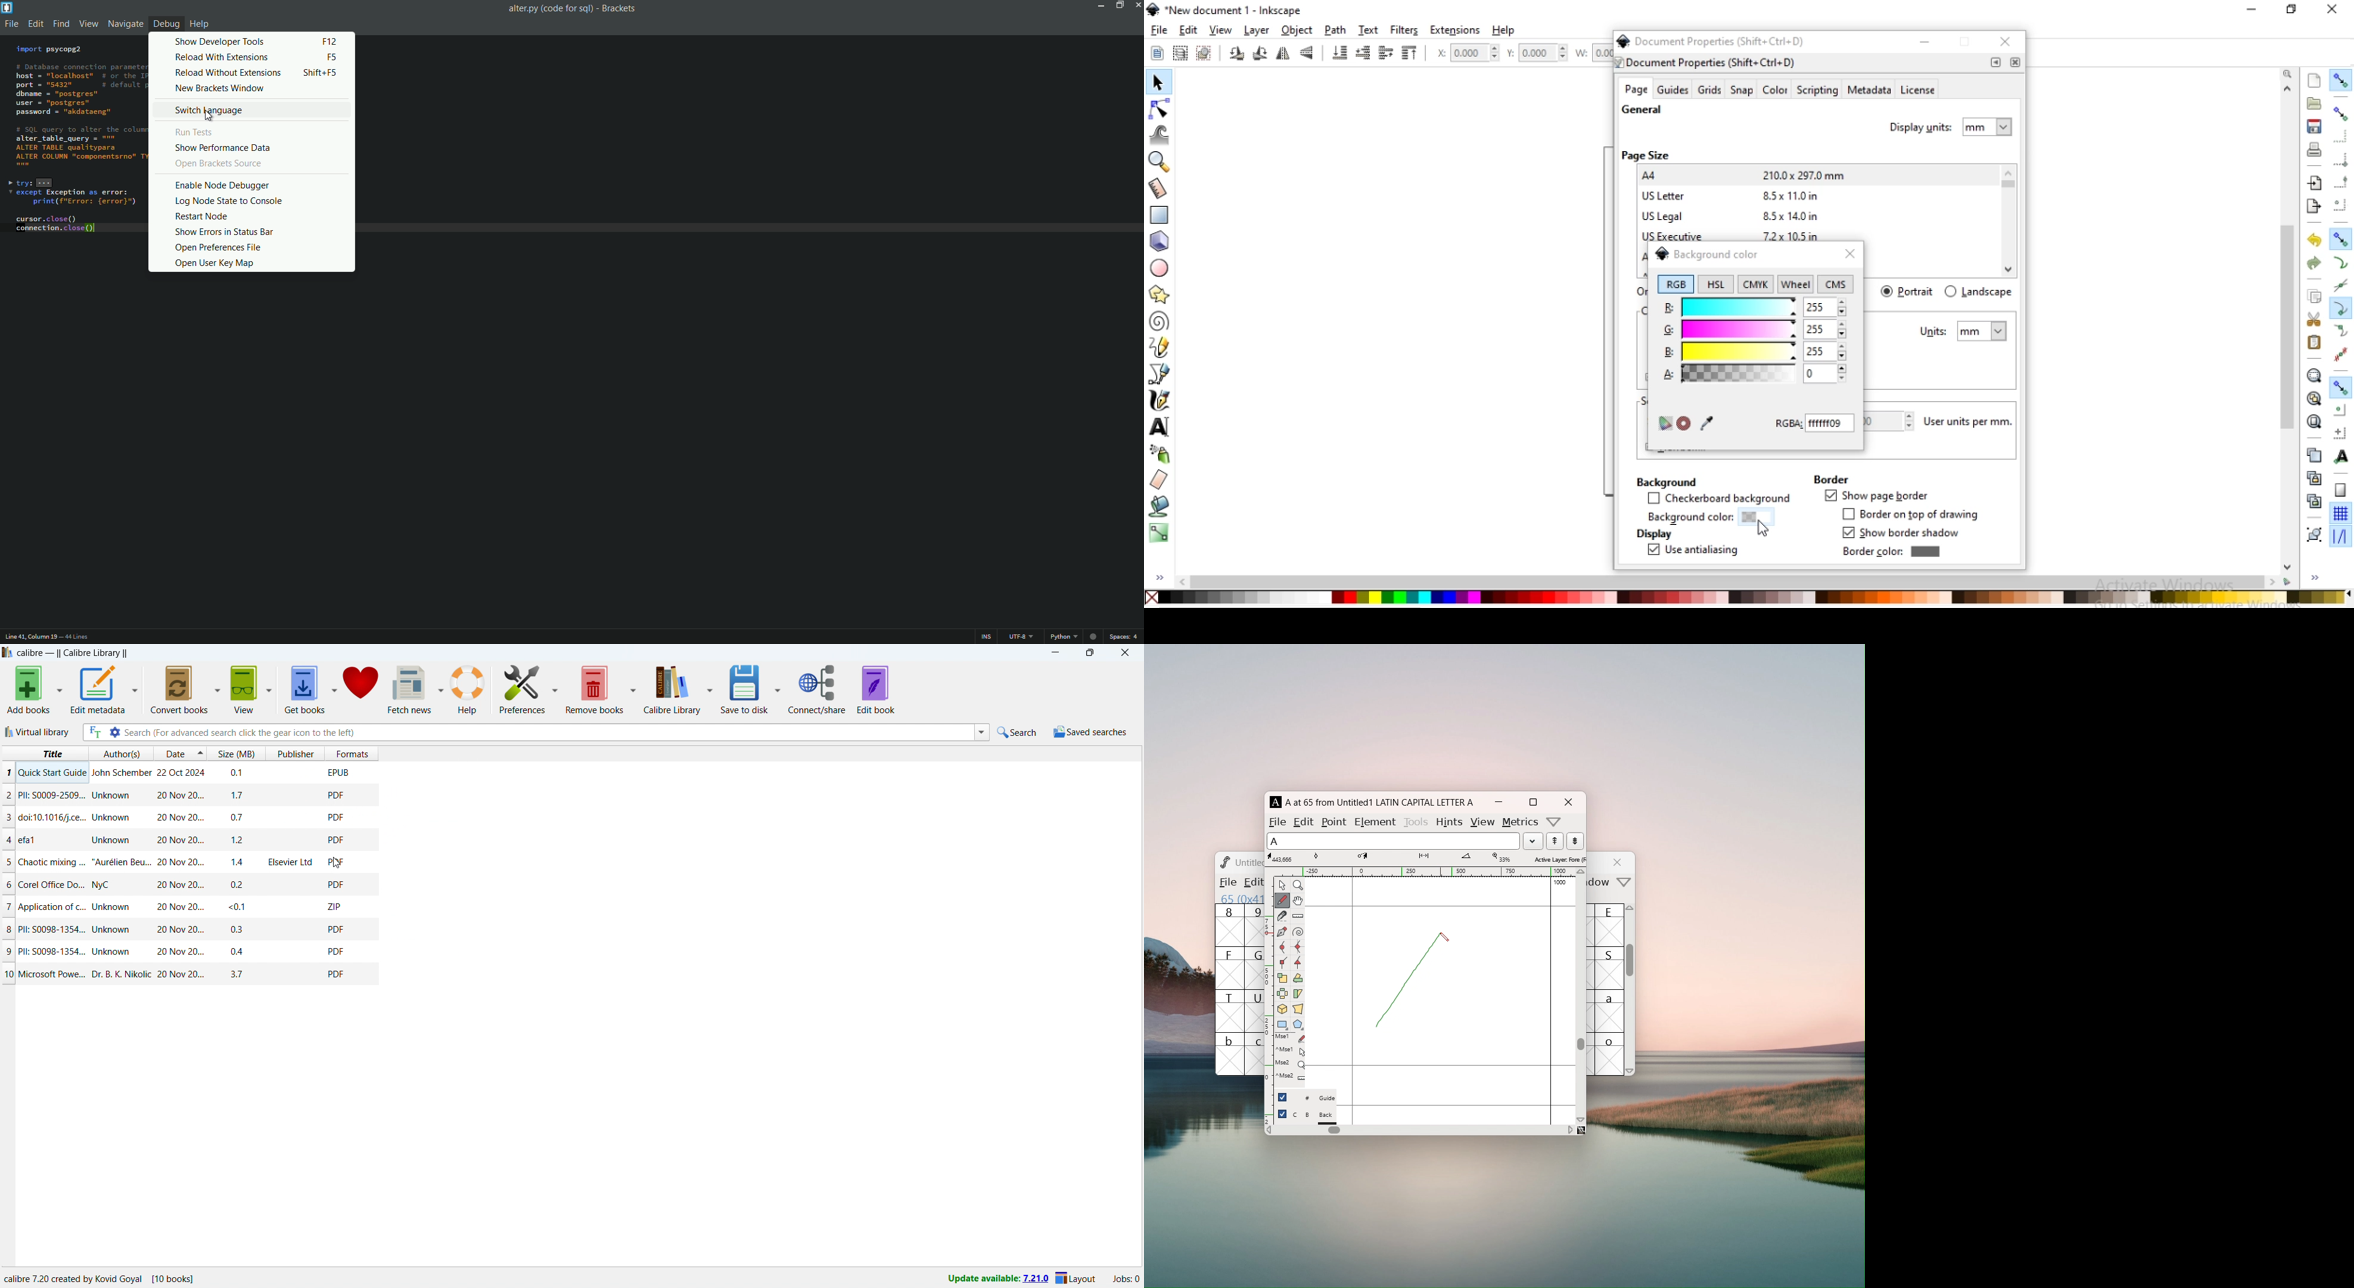 This screenshot has width=2380, height=1288. Describe the element at coordinates (1467, 857) in the screenshot. I see `angle` at that location.